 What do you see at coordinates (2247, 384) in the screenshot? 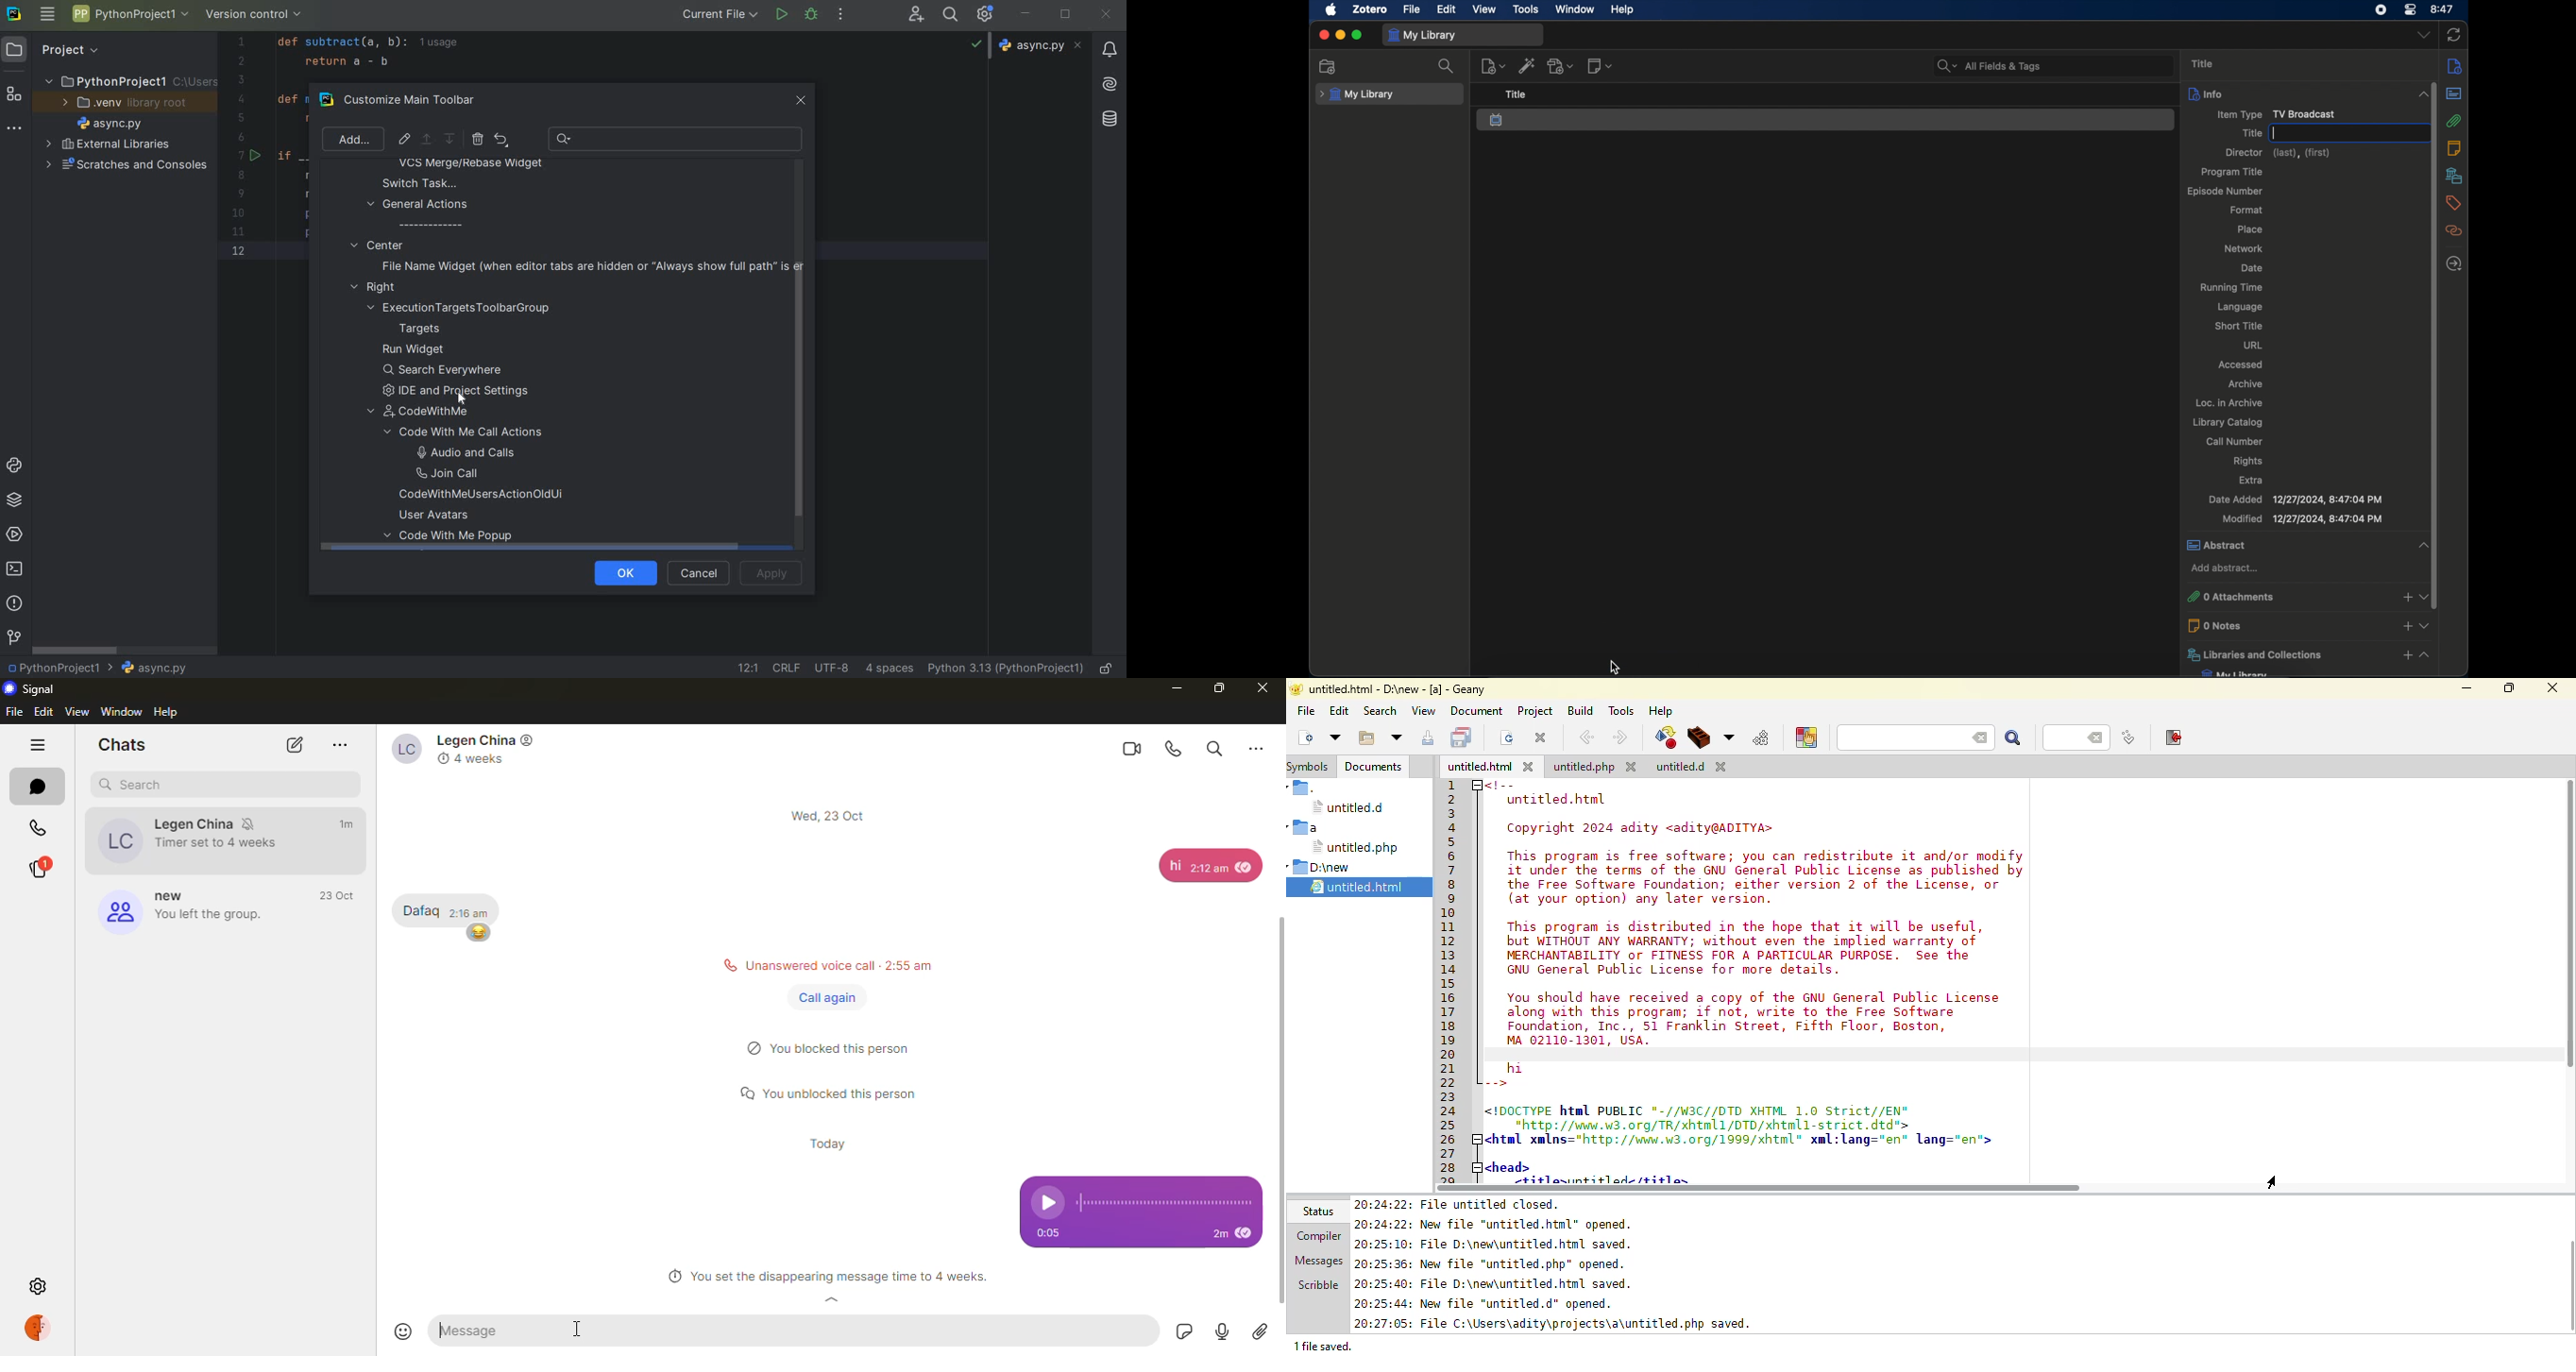
I see `archive` at bounding box center [2247, 384].